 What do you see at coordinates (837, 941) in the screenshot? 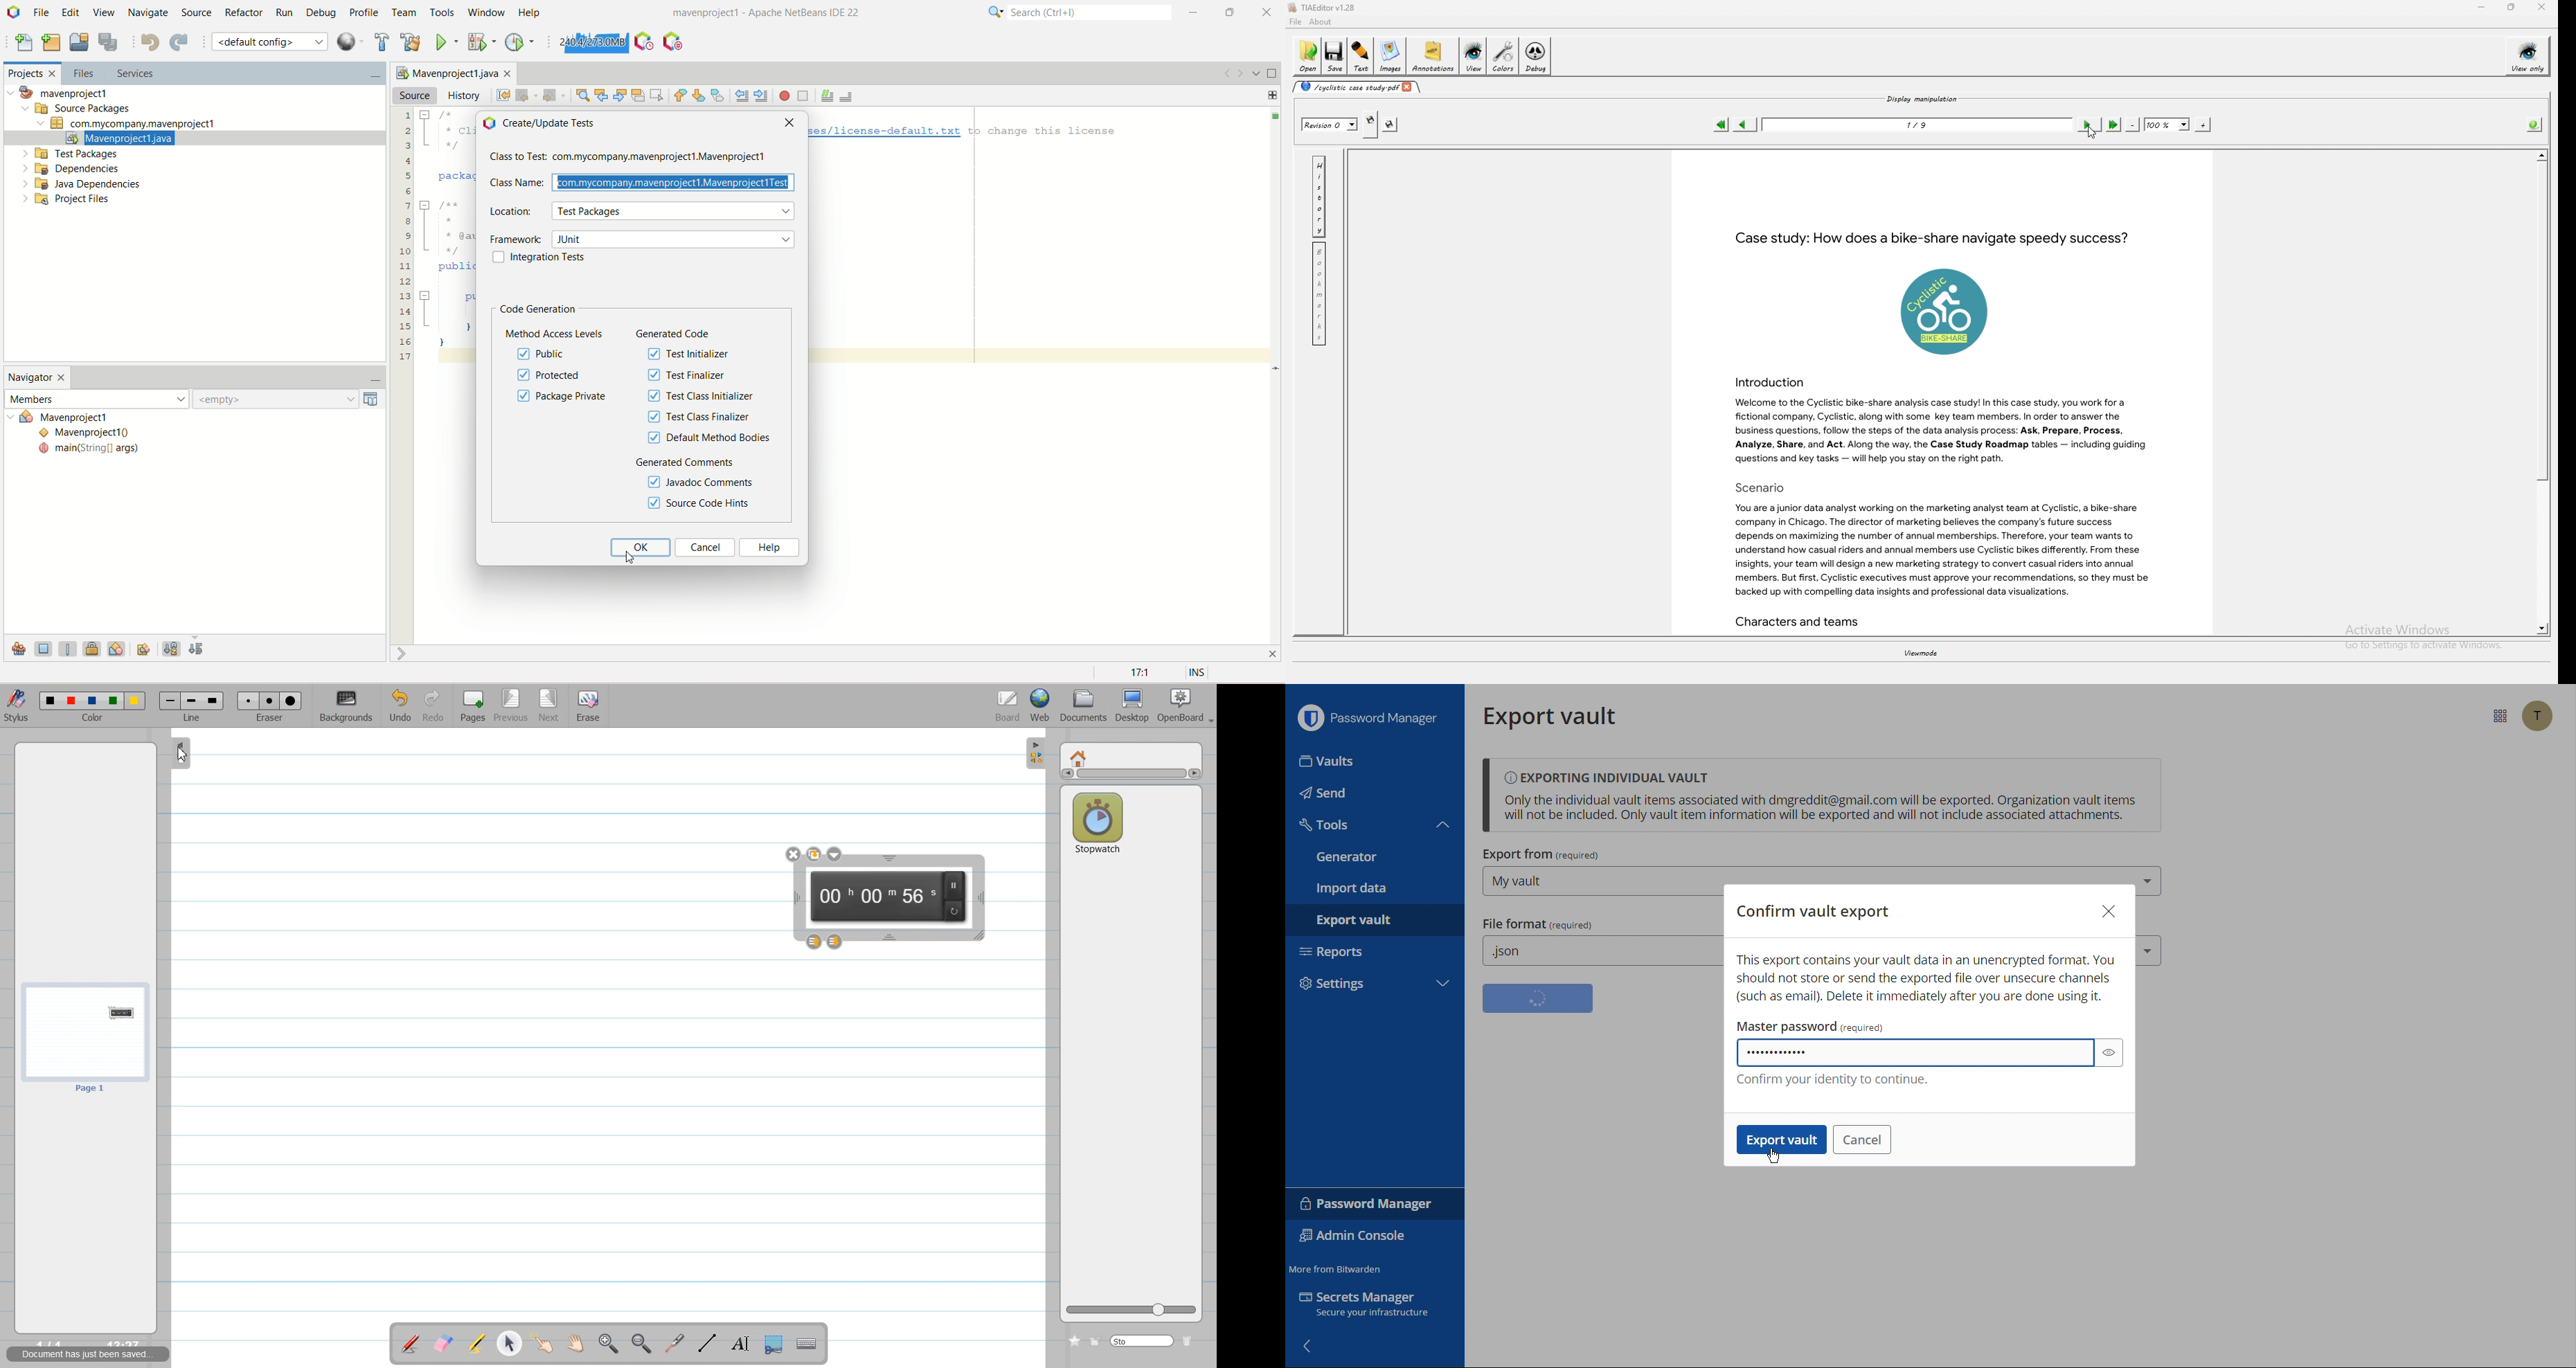
I see `Layer down` at bounding box center [837, 941].